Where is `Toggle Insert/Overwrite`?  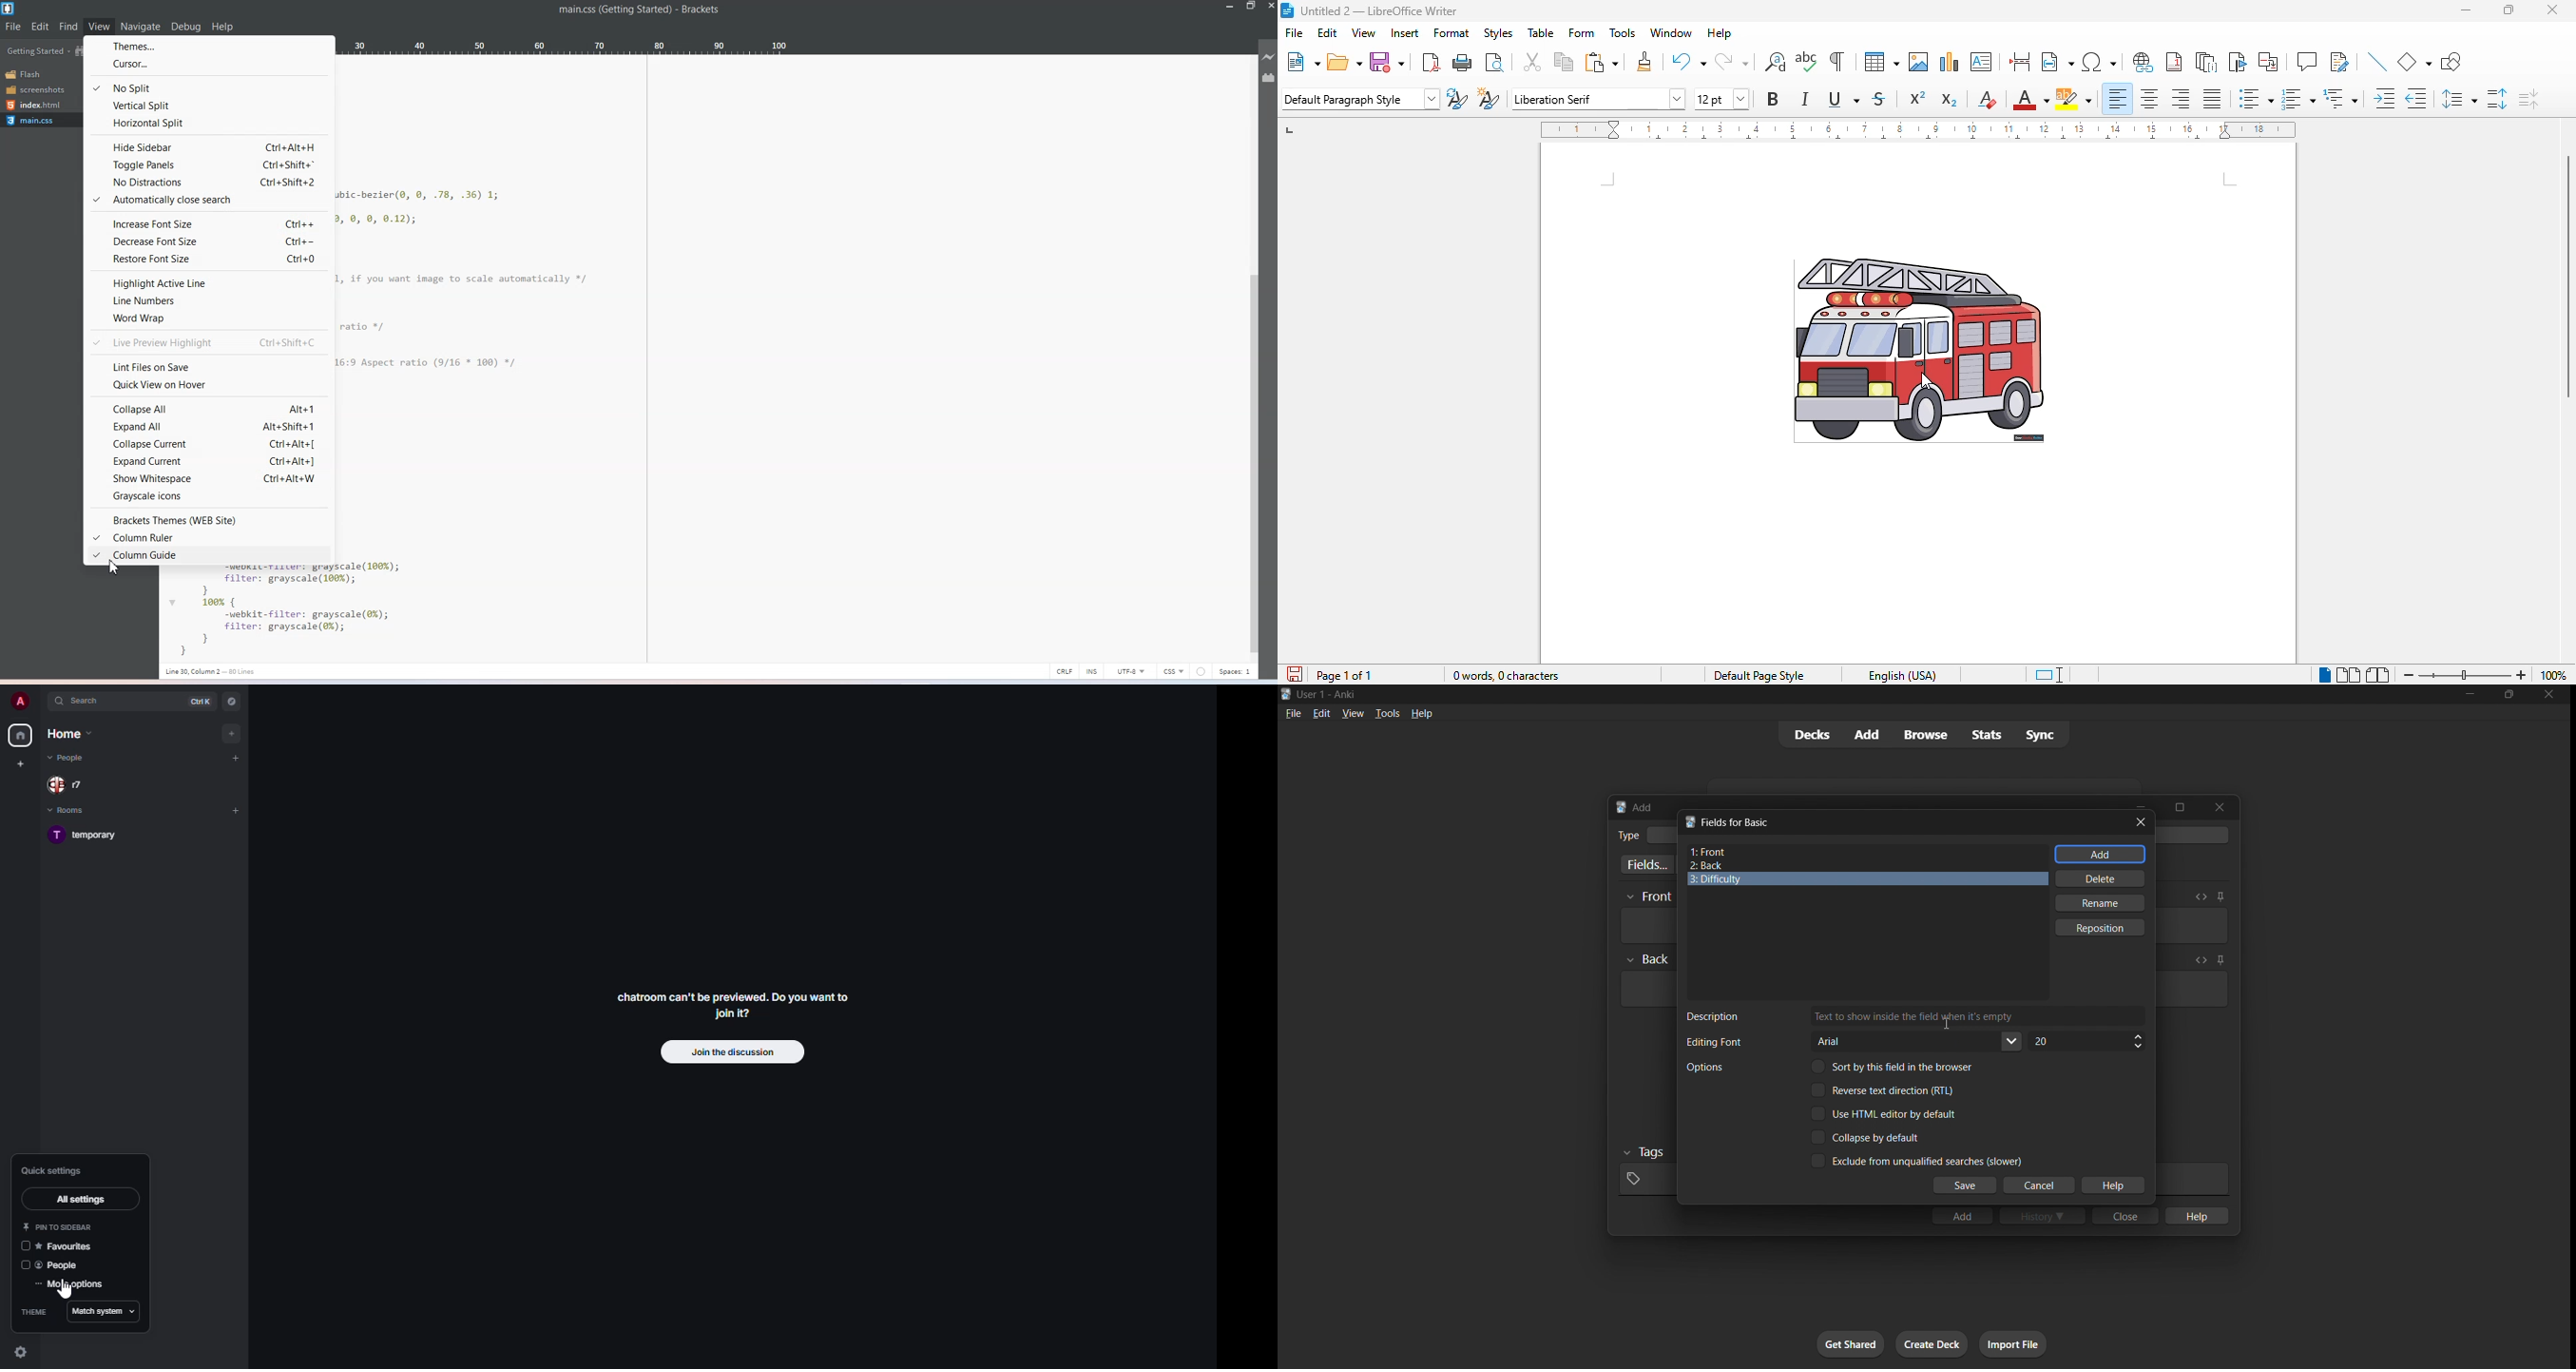 Toggle Insert/Overwrite is located at coordinates (1092, 671).